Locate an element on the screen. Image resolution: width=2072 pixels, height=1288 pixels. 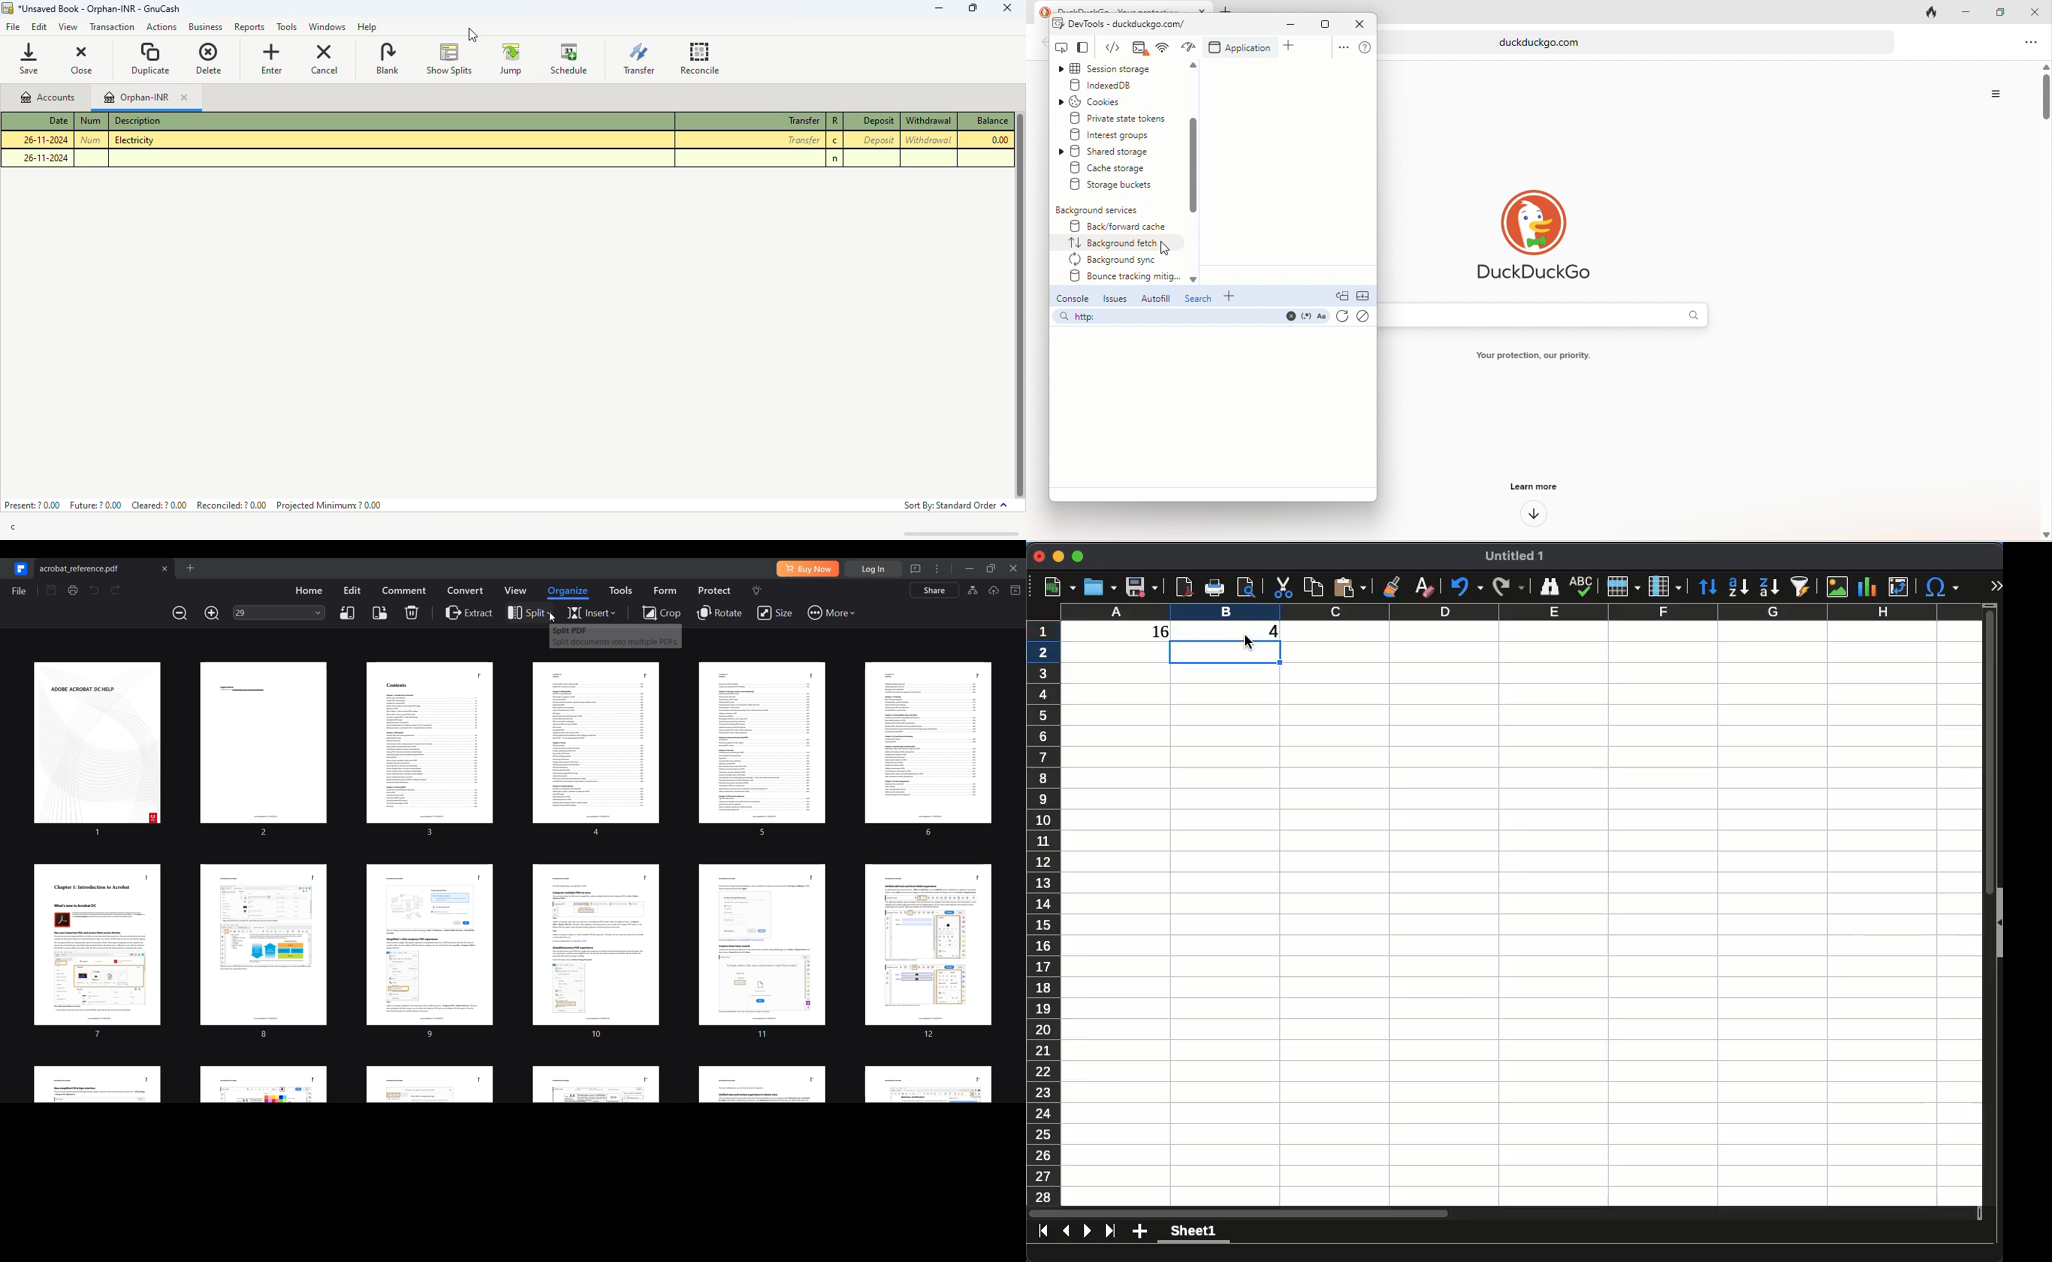
vertical scroll bar is located at coordinates (1019, 306).